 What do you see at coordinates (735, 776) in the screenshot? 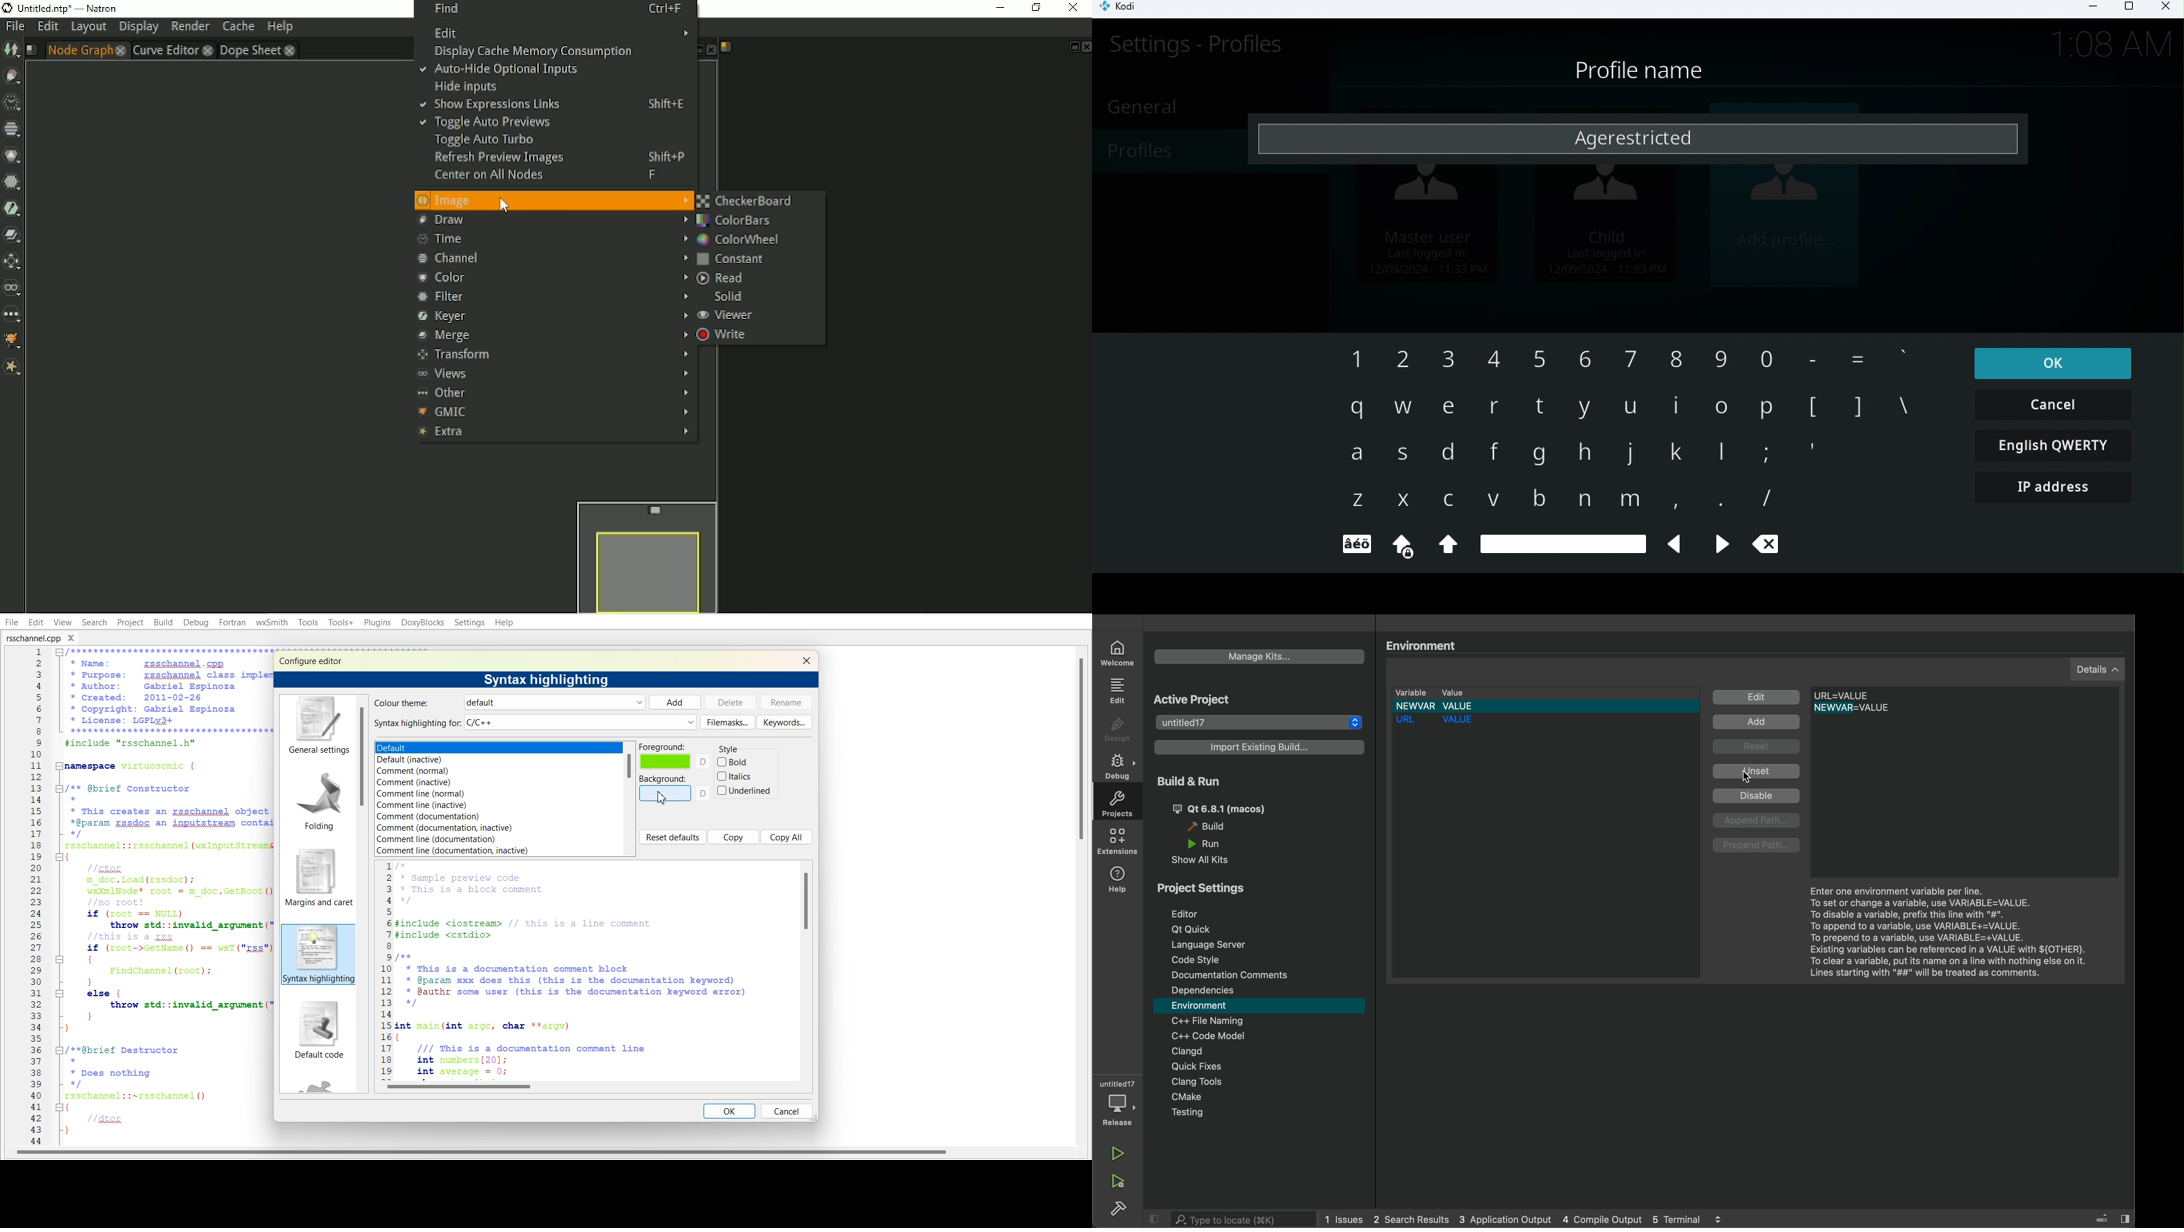
I see `Italics` at bounding box center [735, 776].